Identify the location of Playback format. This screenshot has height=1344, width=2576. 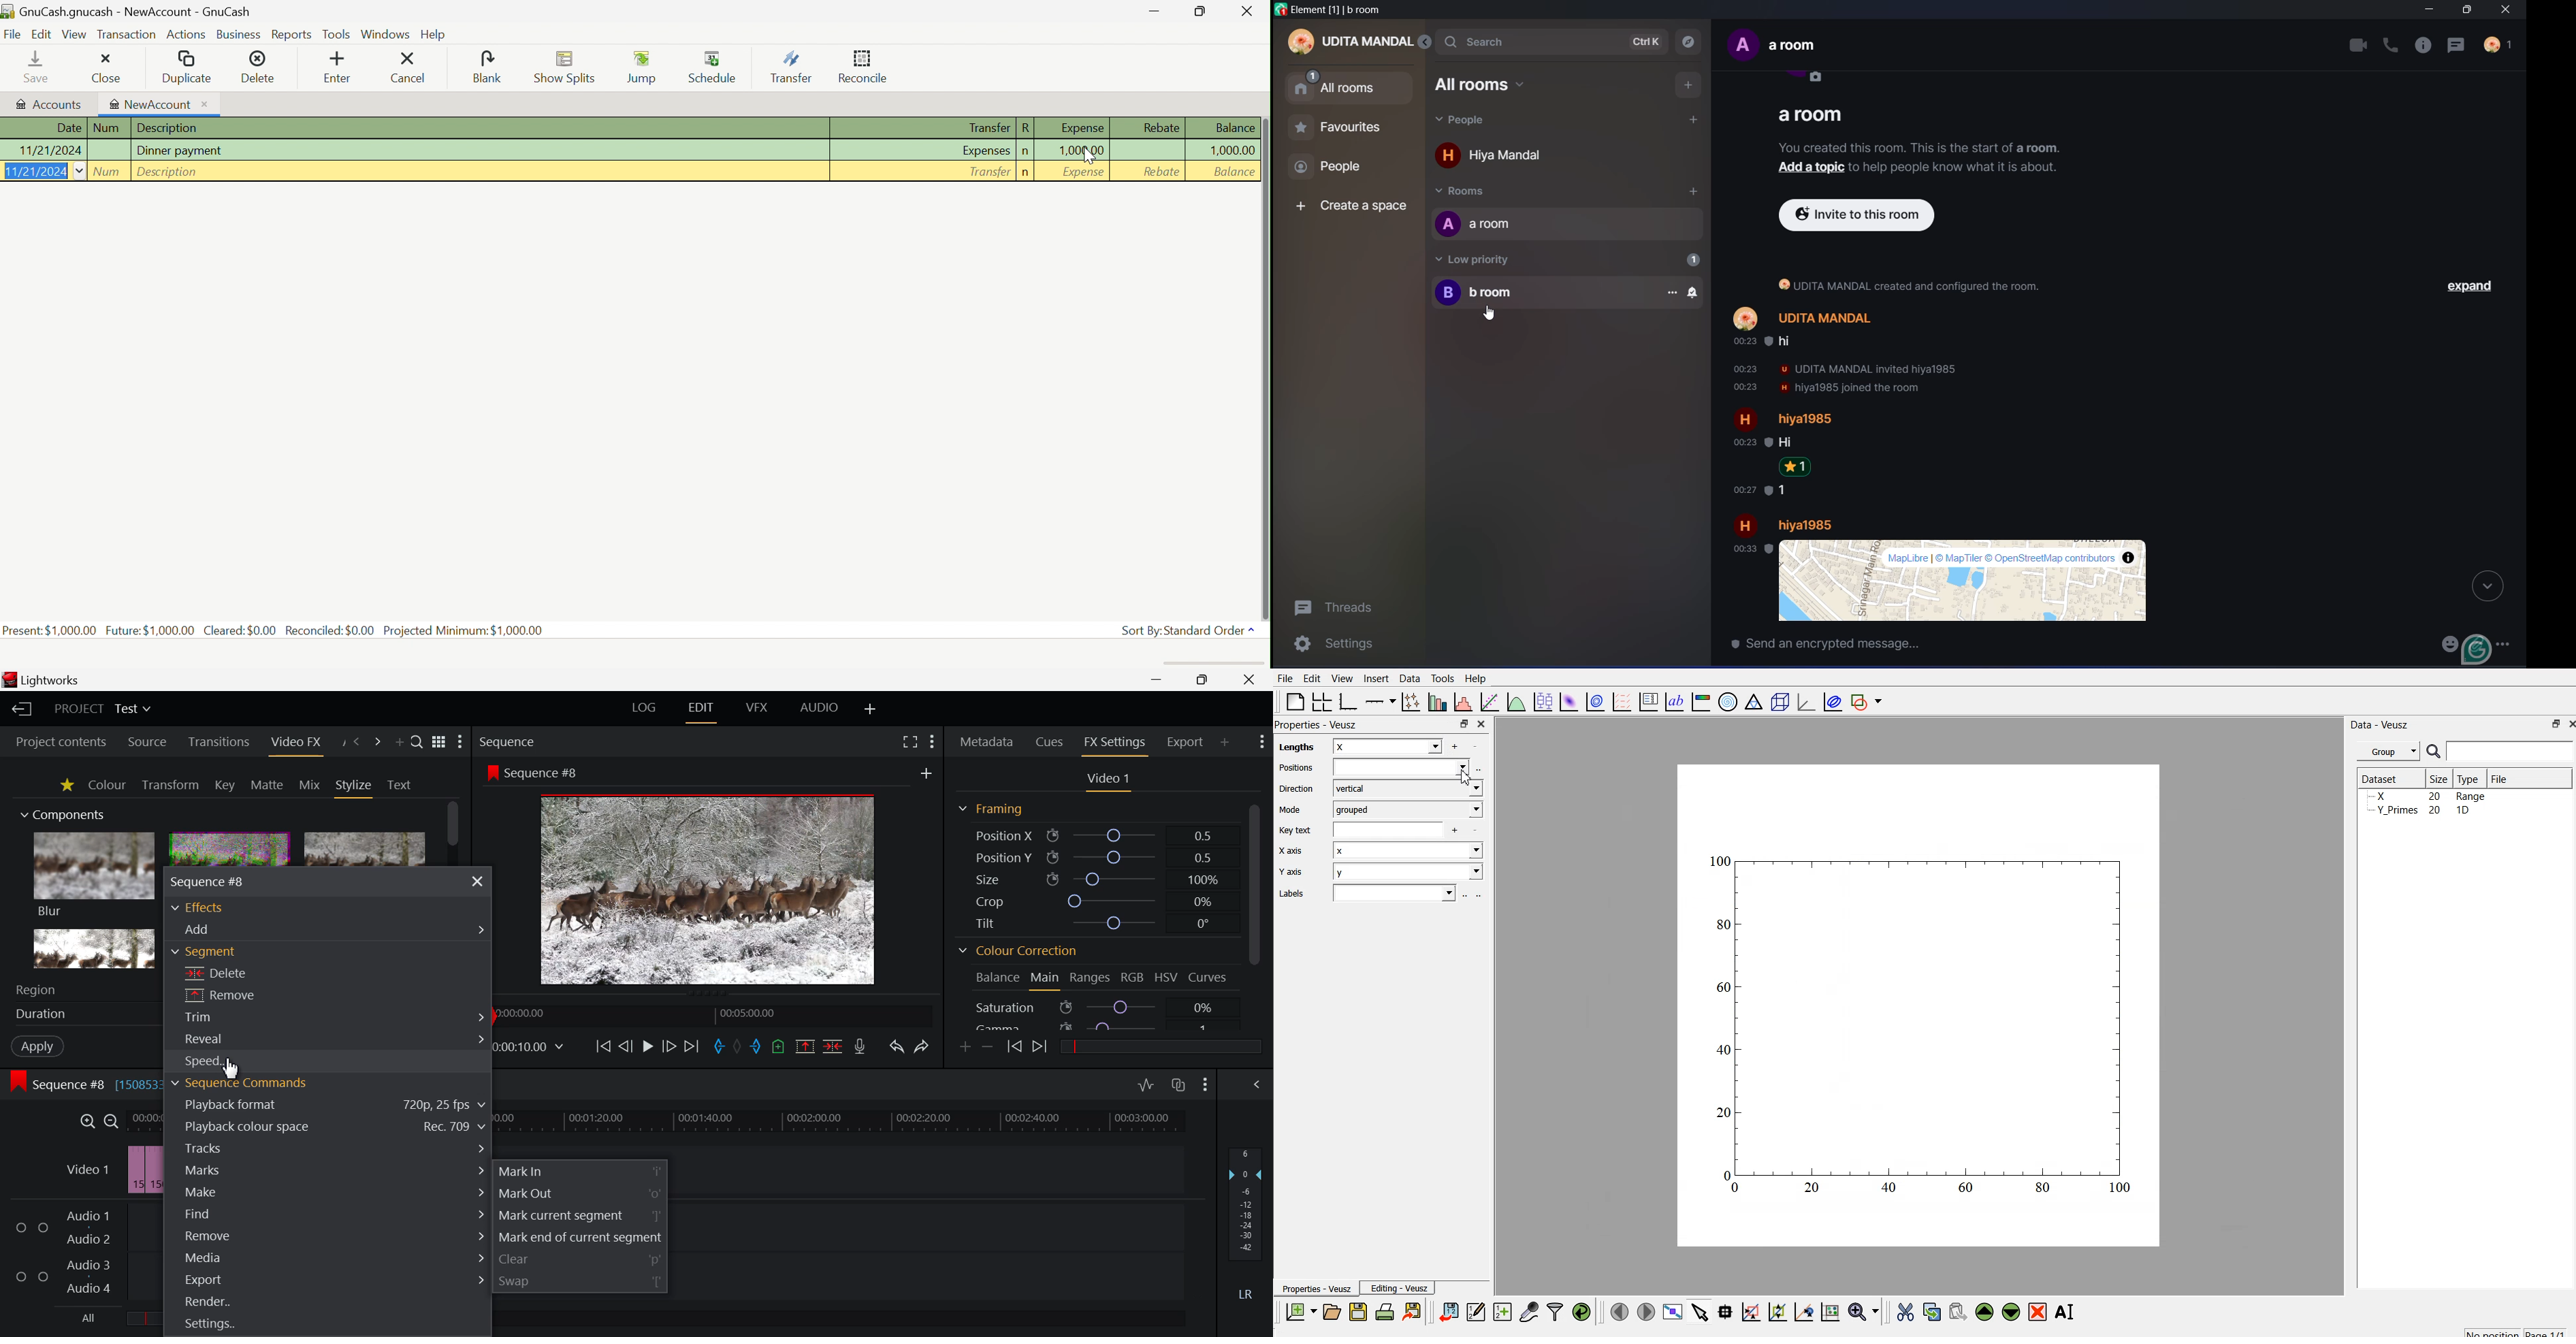
(328, 1106).